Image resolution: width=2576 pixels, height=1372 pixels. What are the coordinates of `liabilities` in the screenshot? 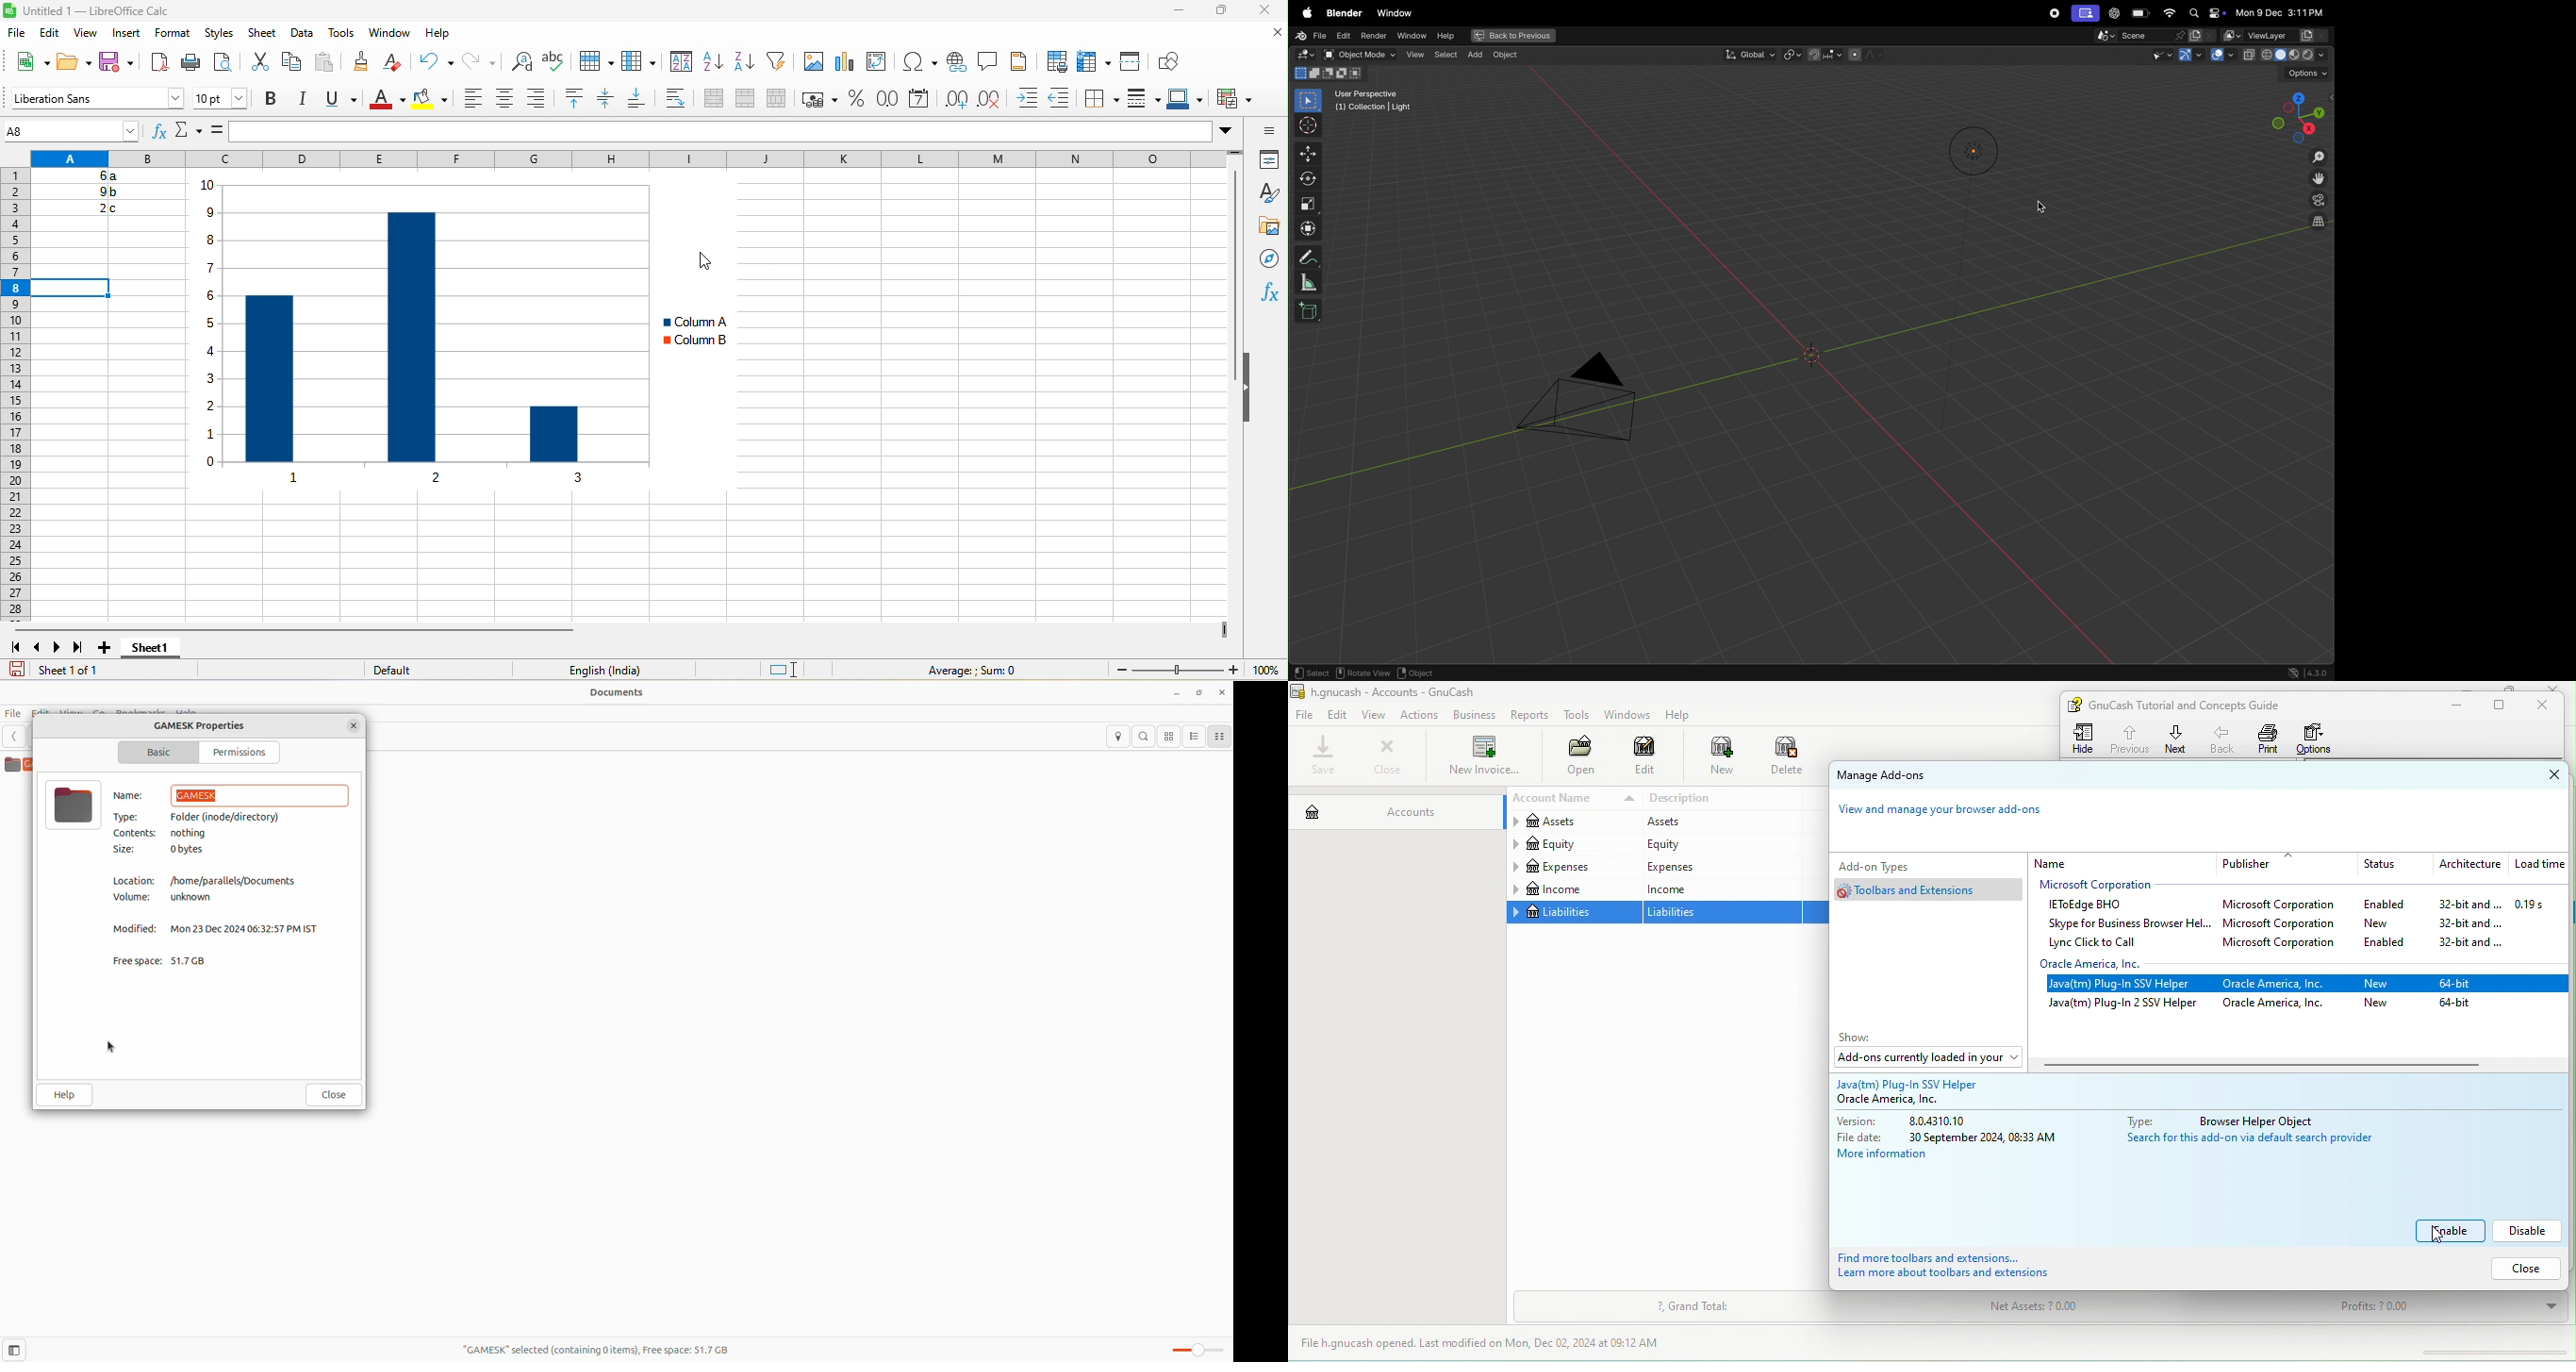 It's located at (1573, 913).